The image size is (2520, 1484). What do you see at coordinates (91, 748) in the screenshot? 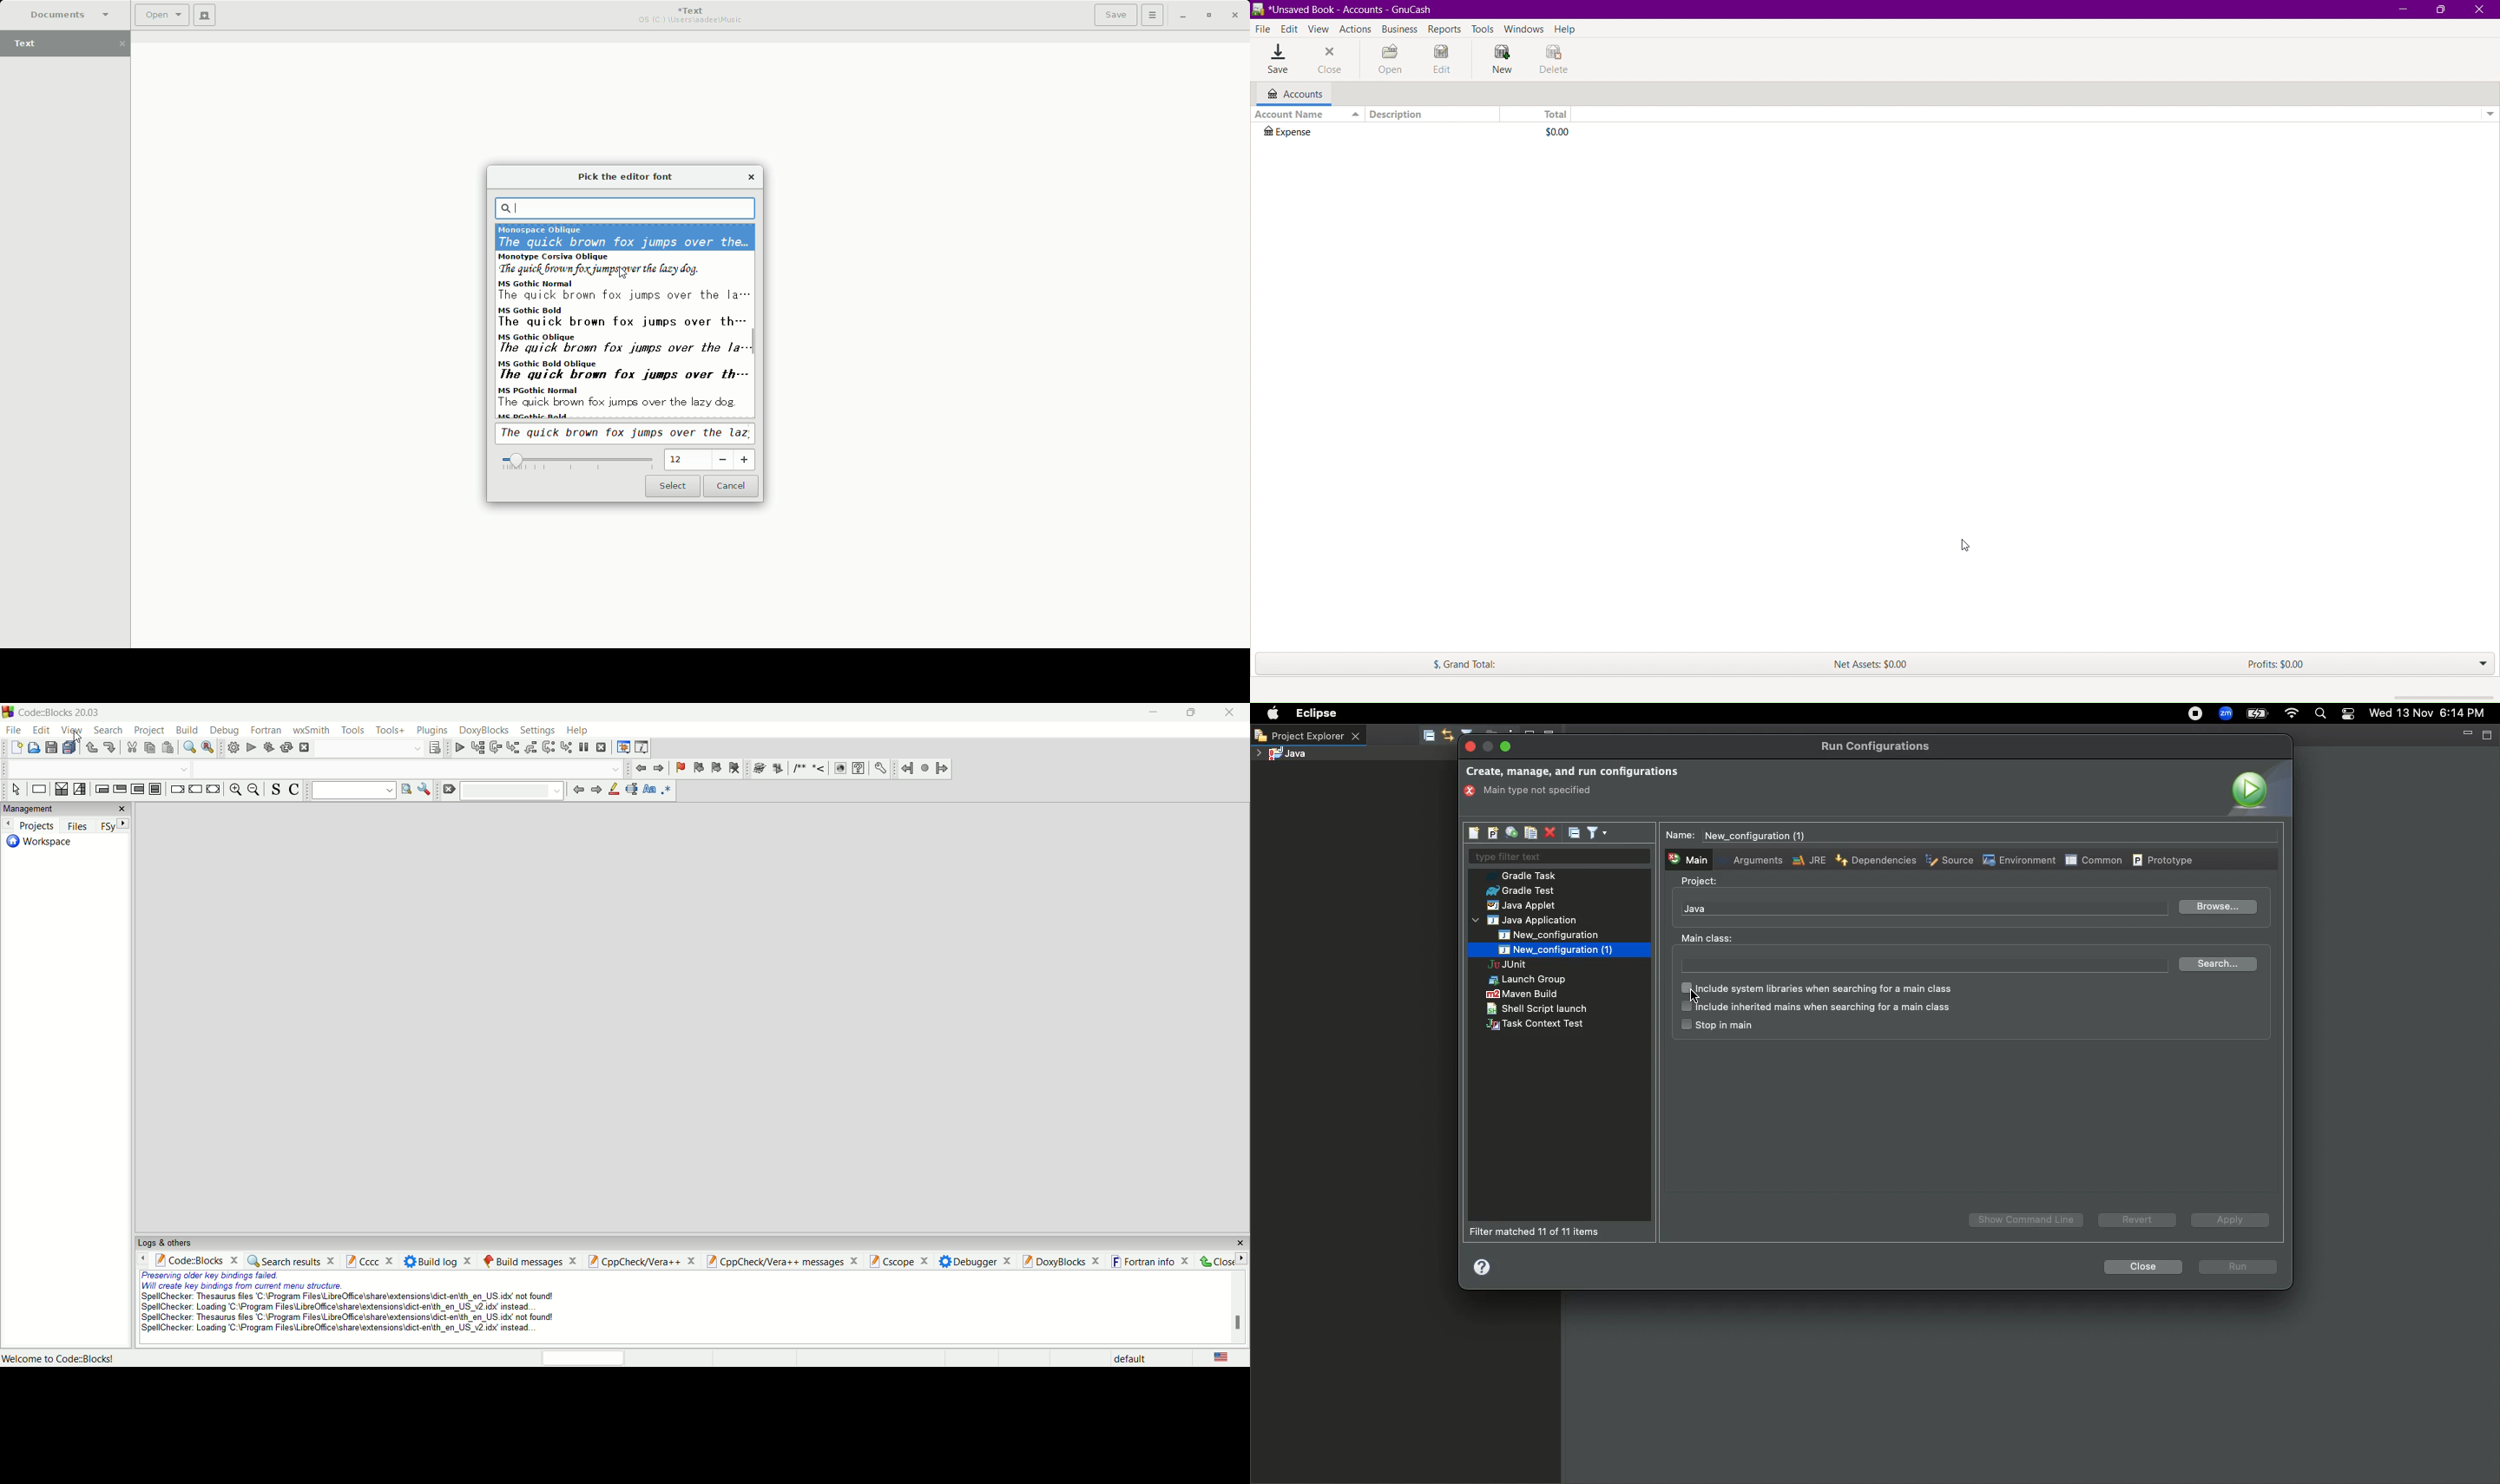
I see `undo` at bounding box center [91, 748].